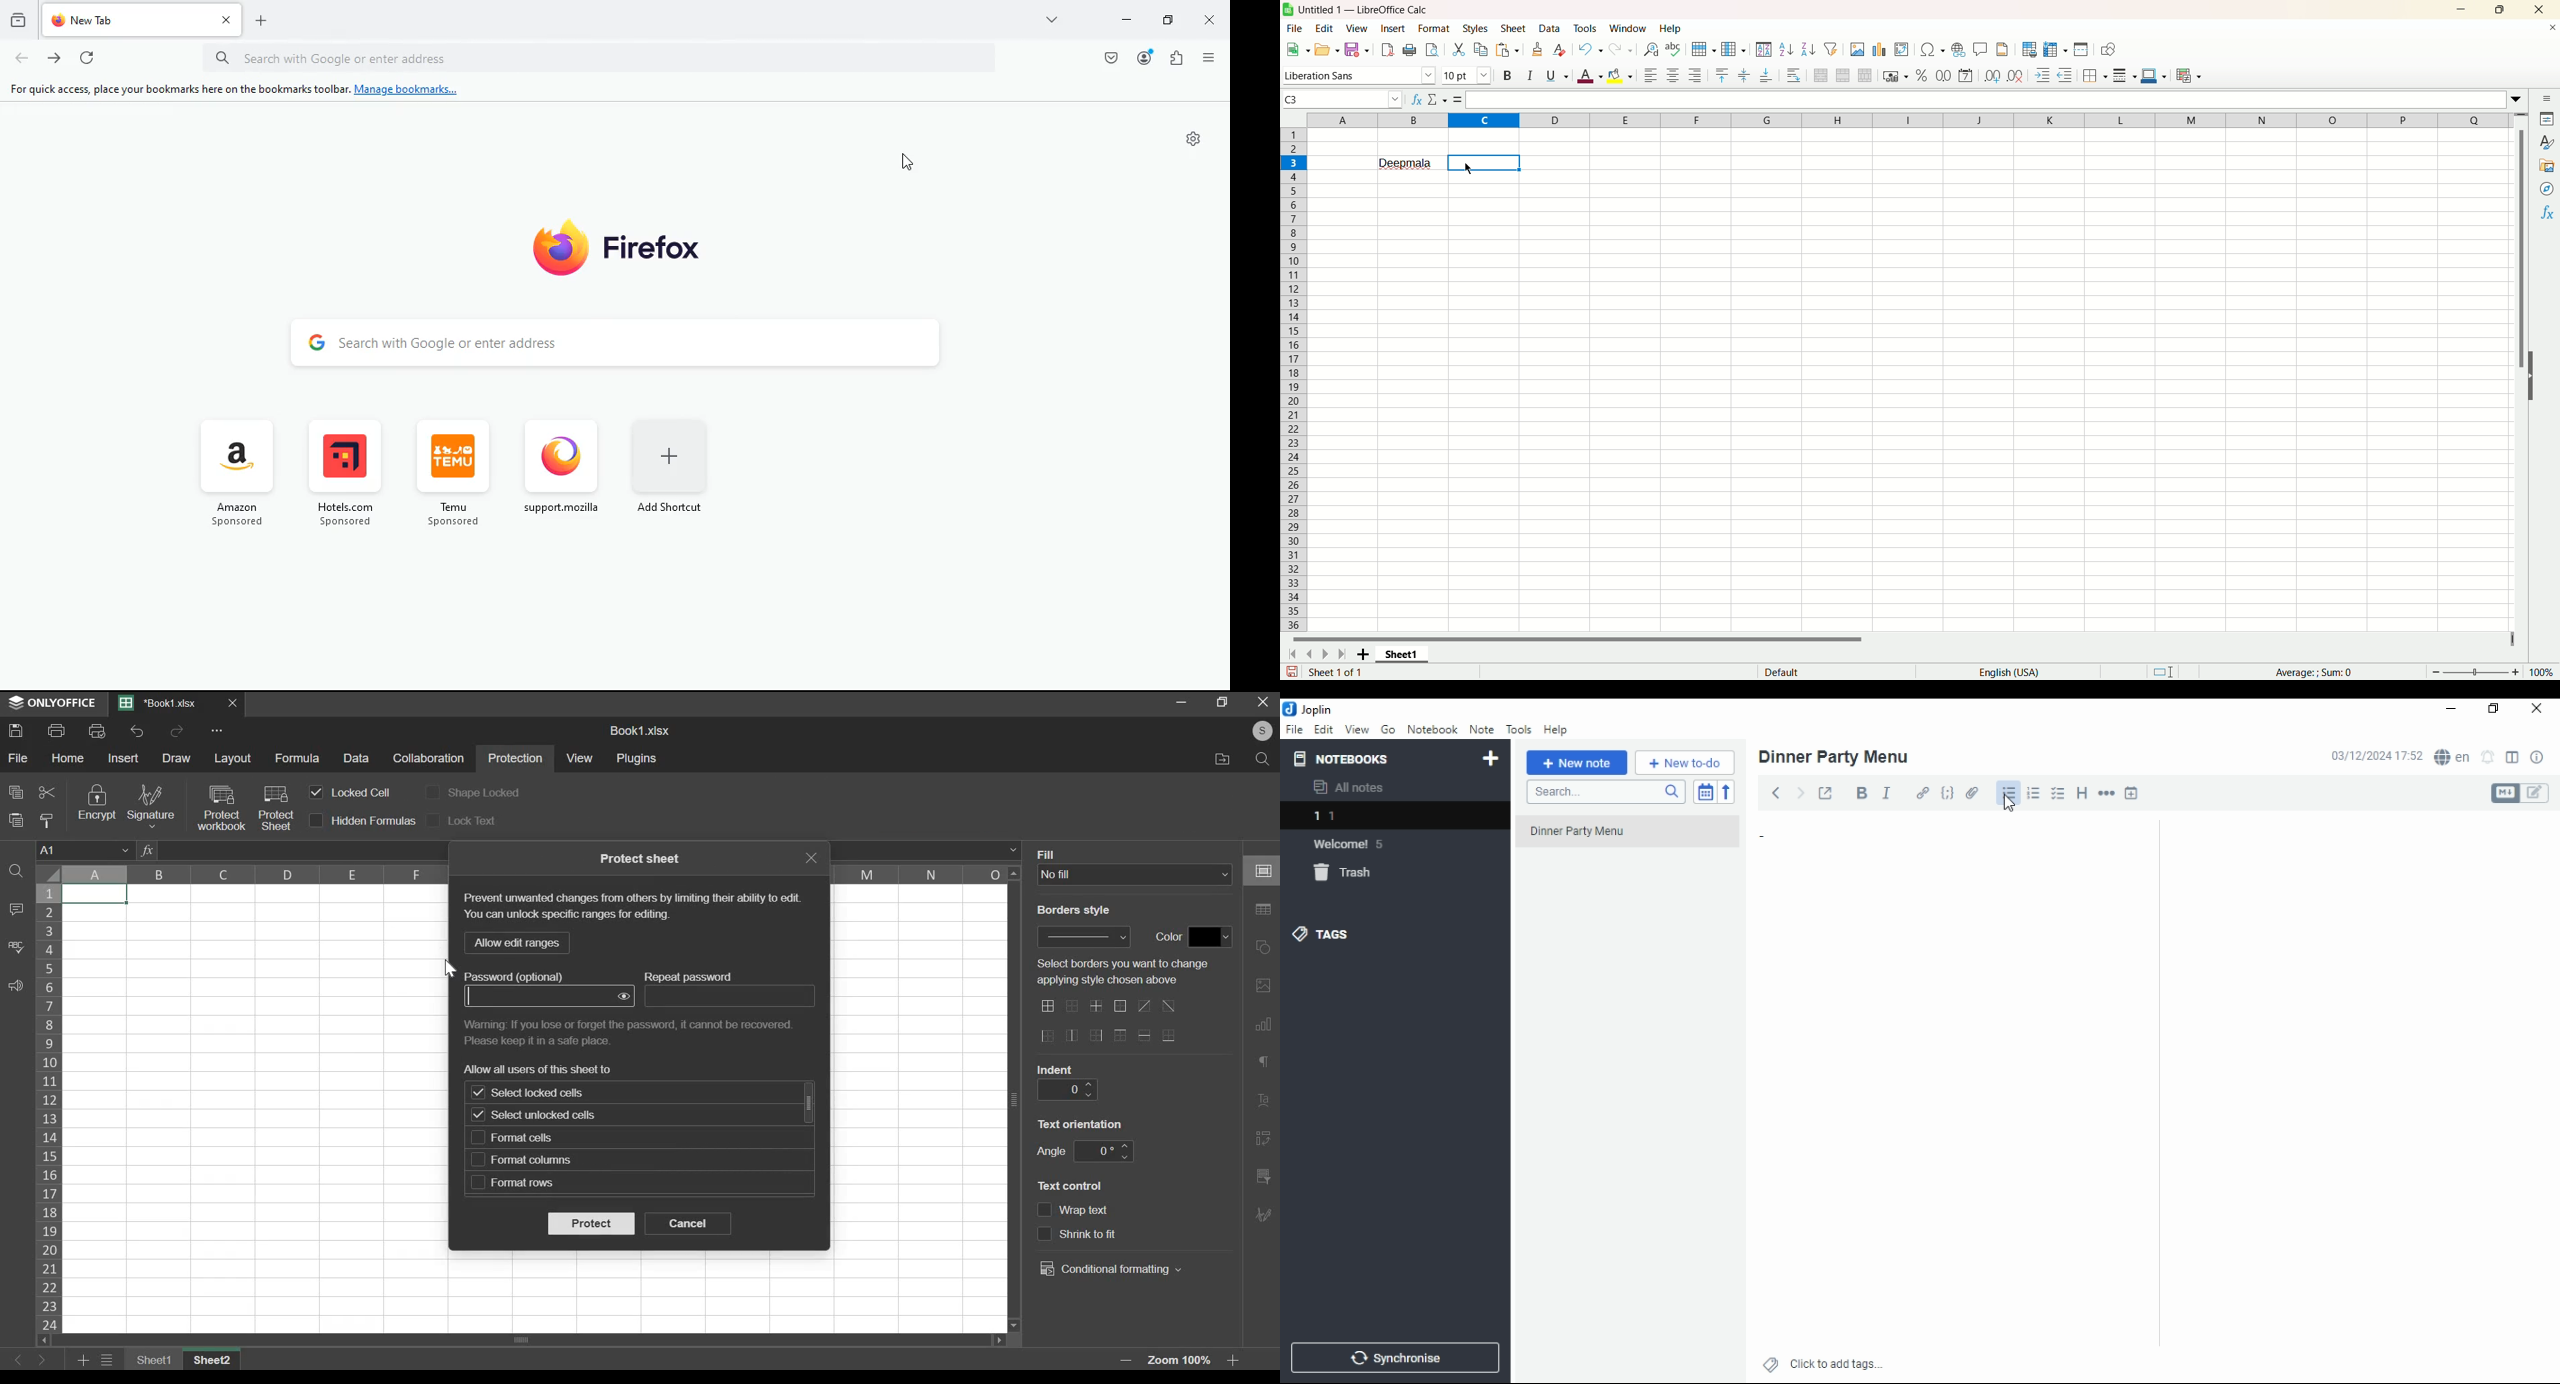  Describe the element at coordinates (341, 476) in the screenshot. I see `hotels.com` at that location.